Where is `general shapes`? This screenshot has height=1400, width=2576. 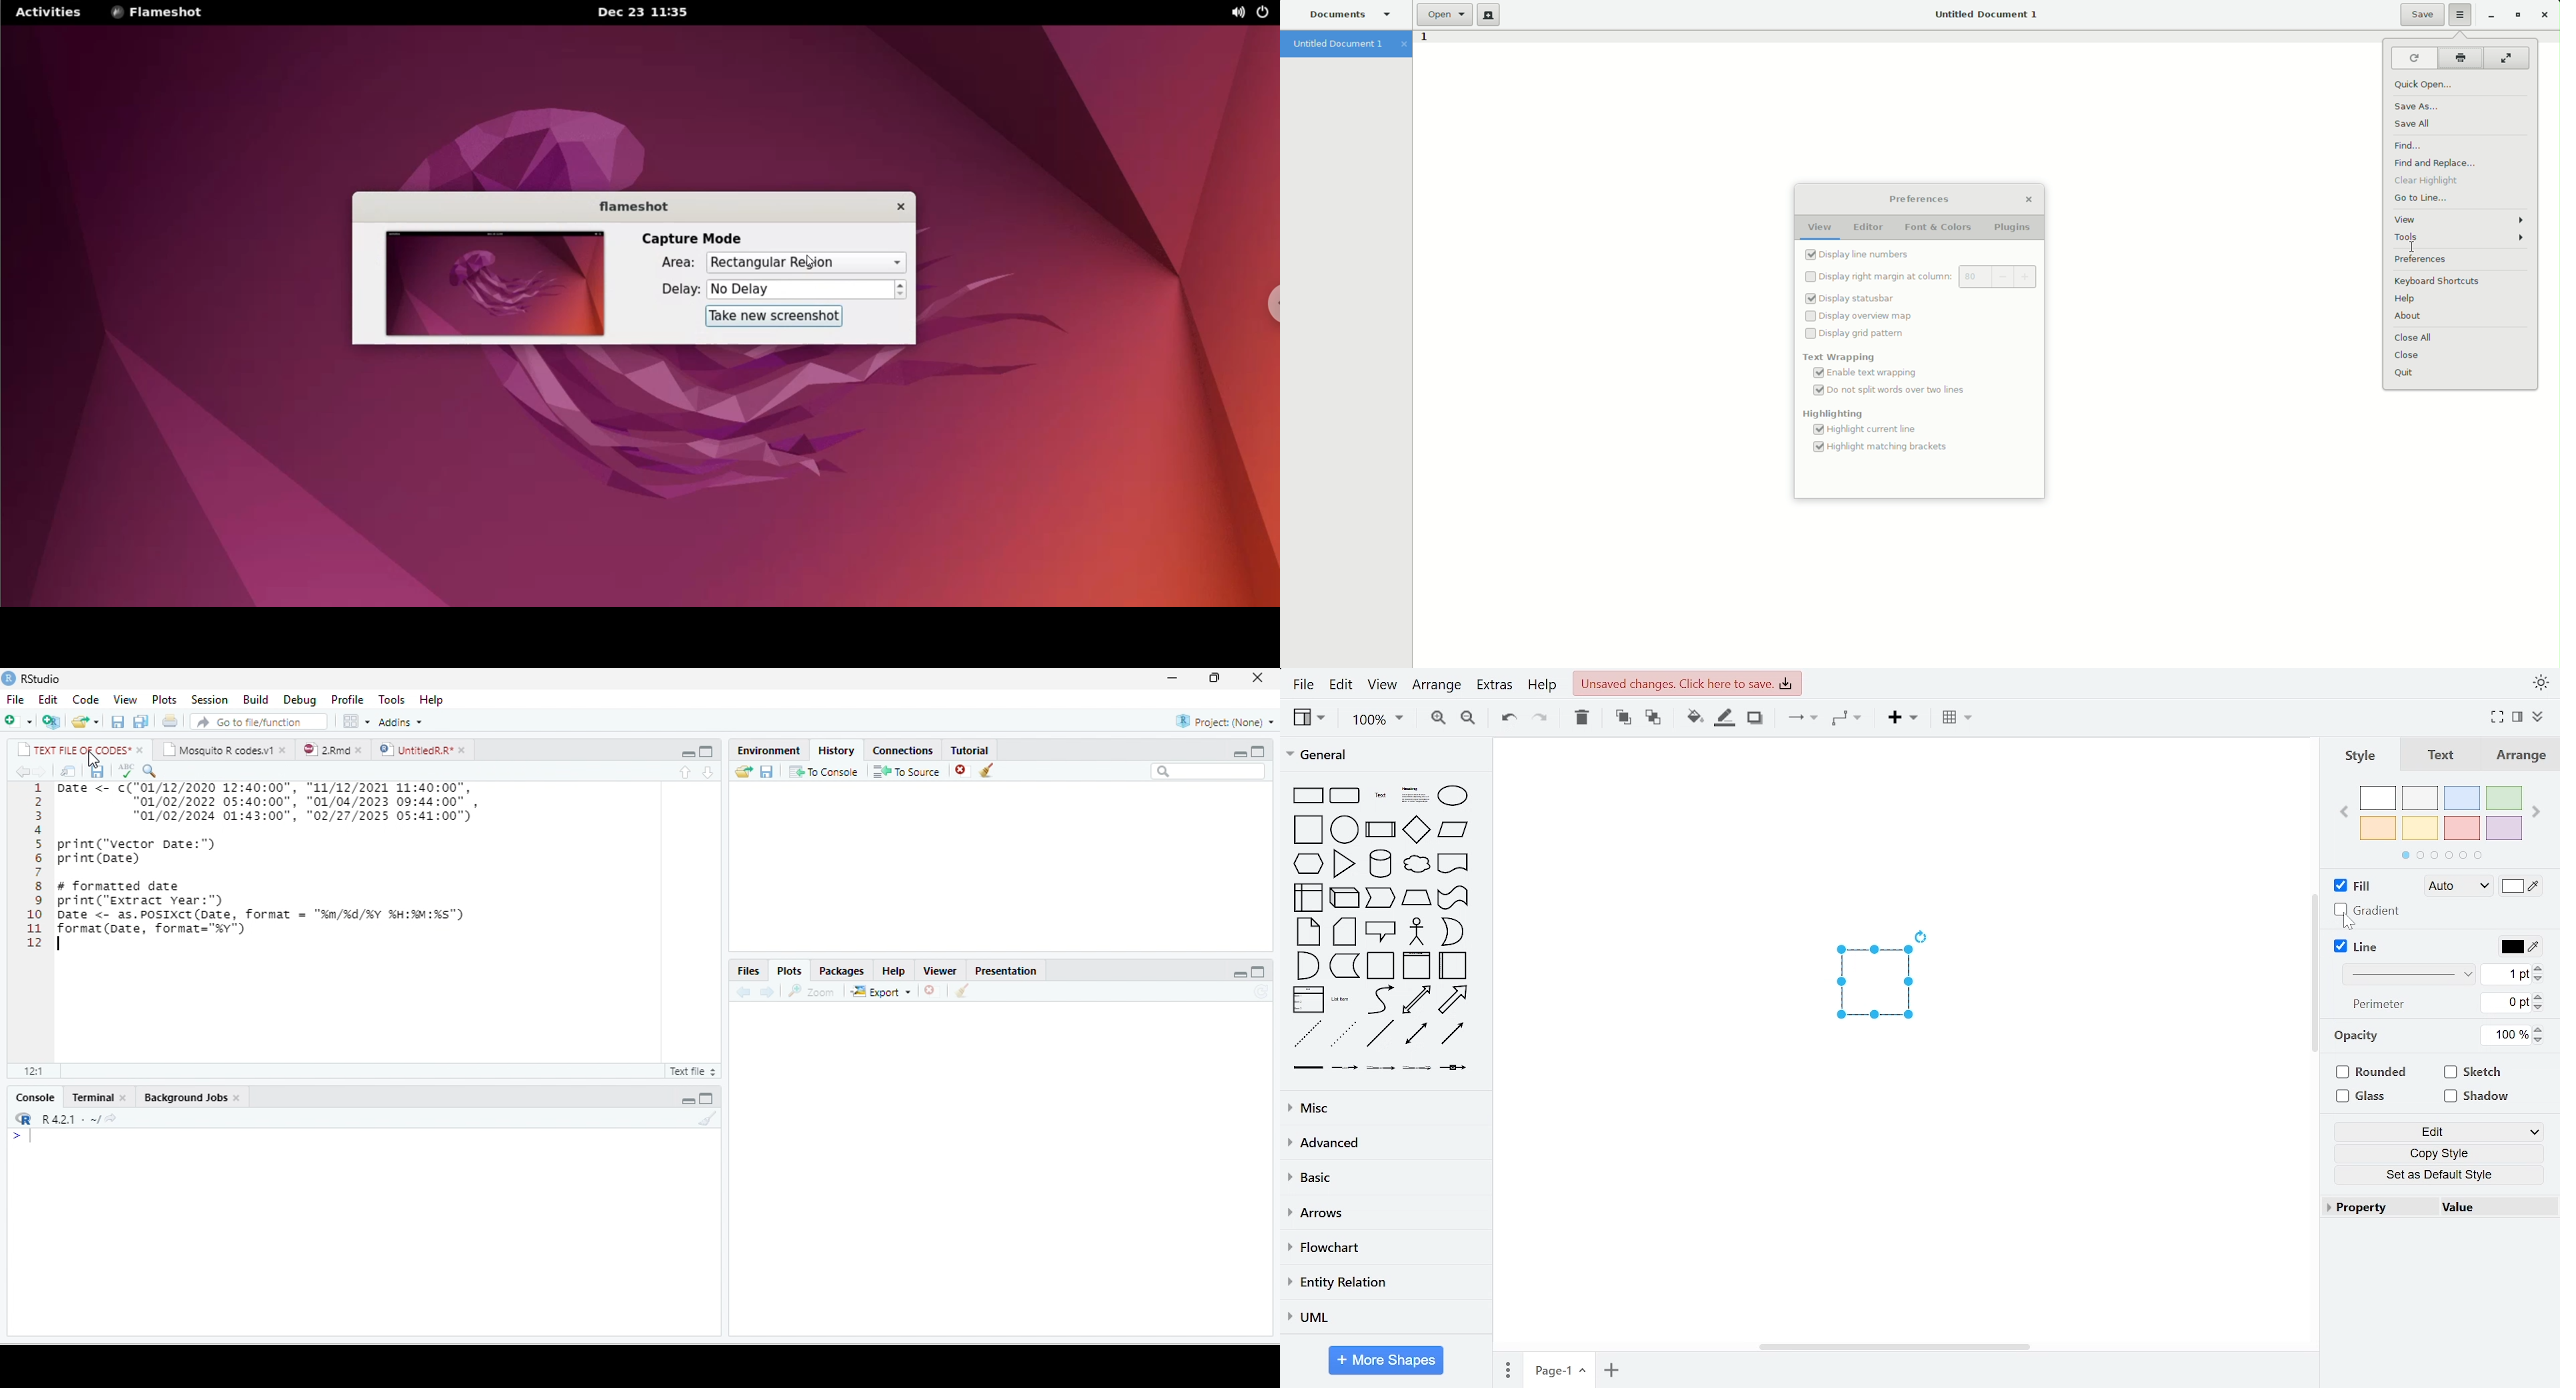
general shapes is located at coordinates (1343, 931).